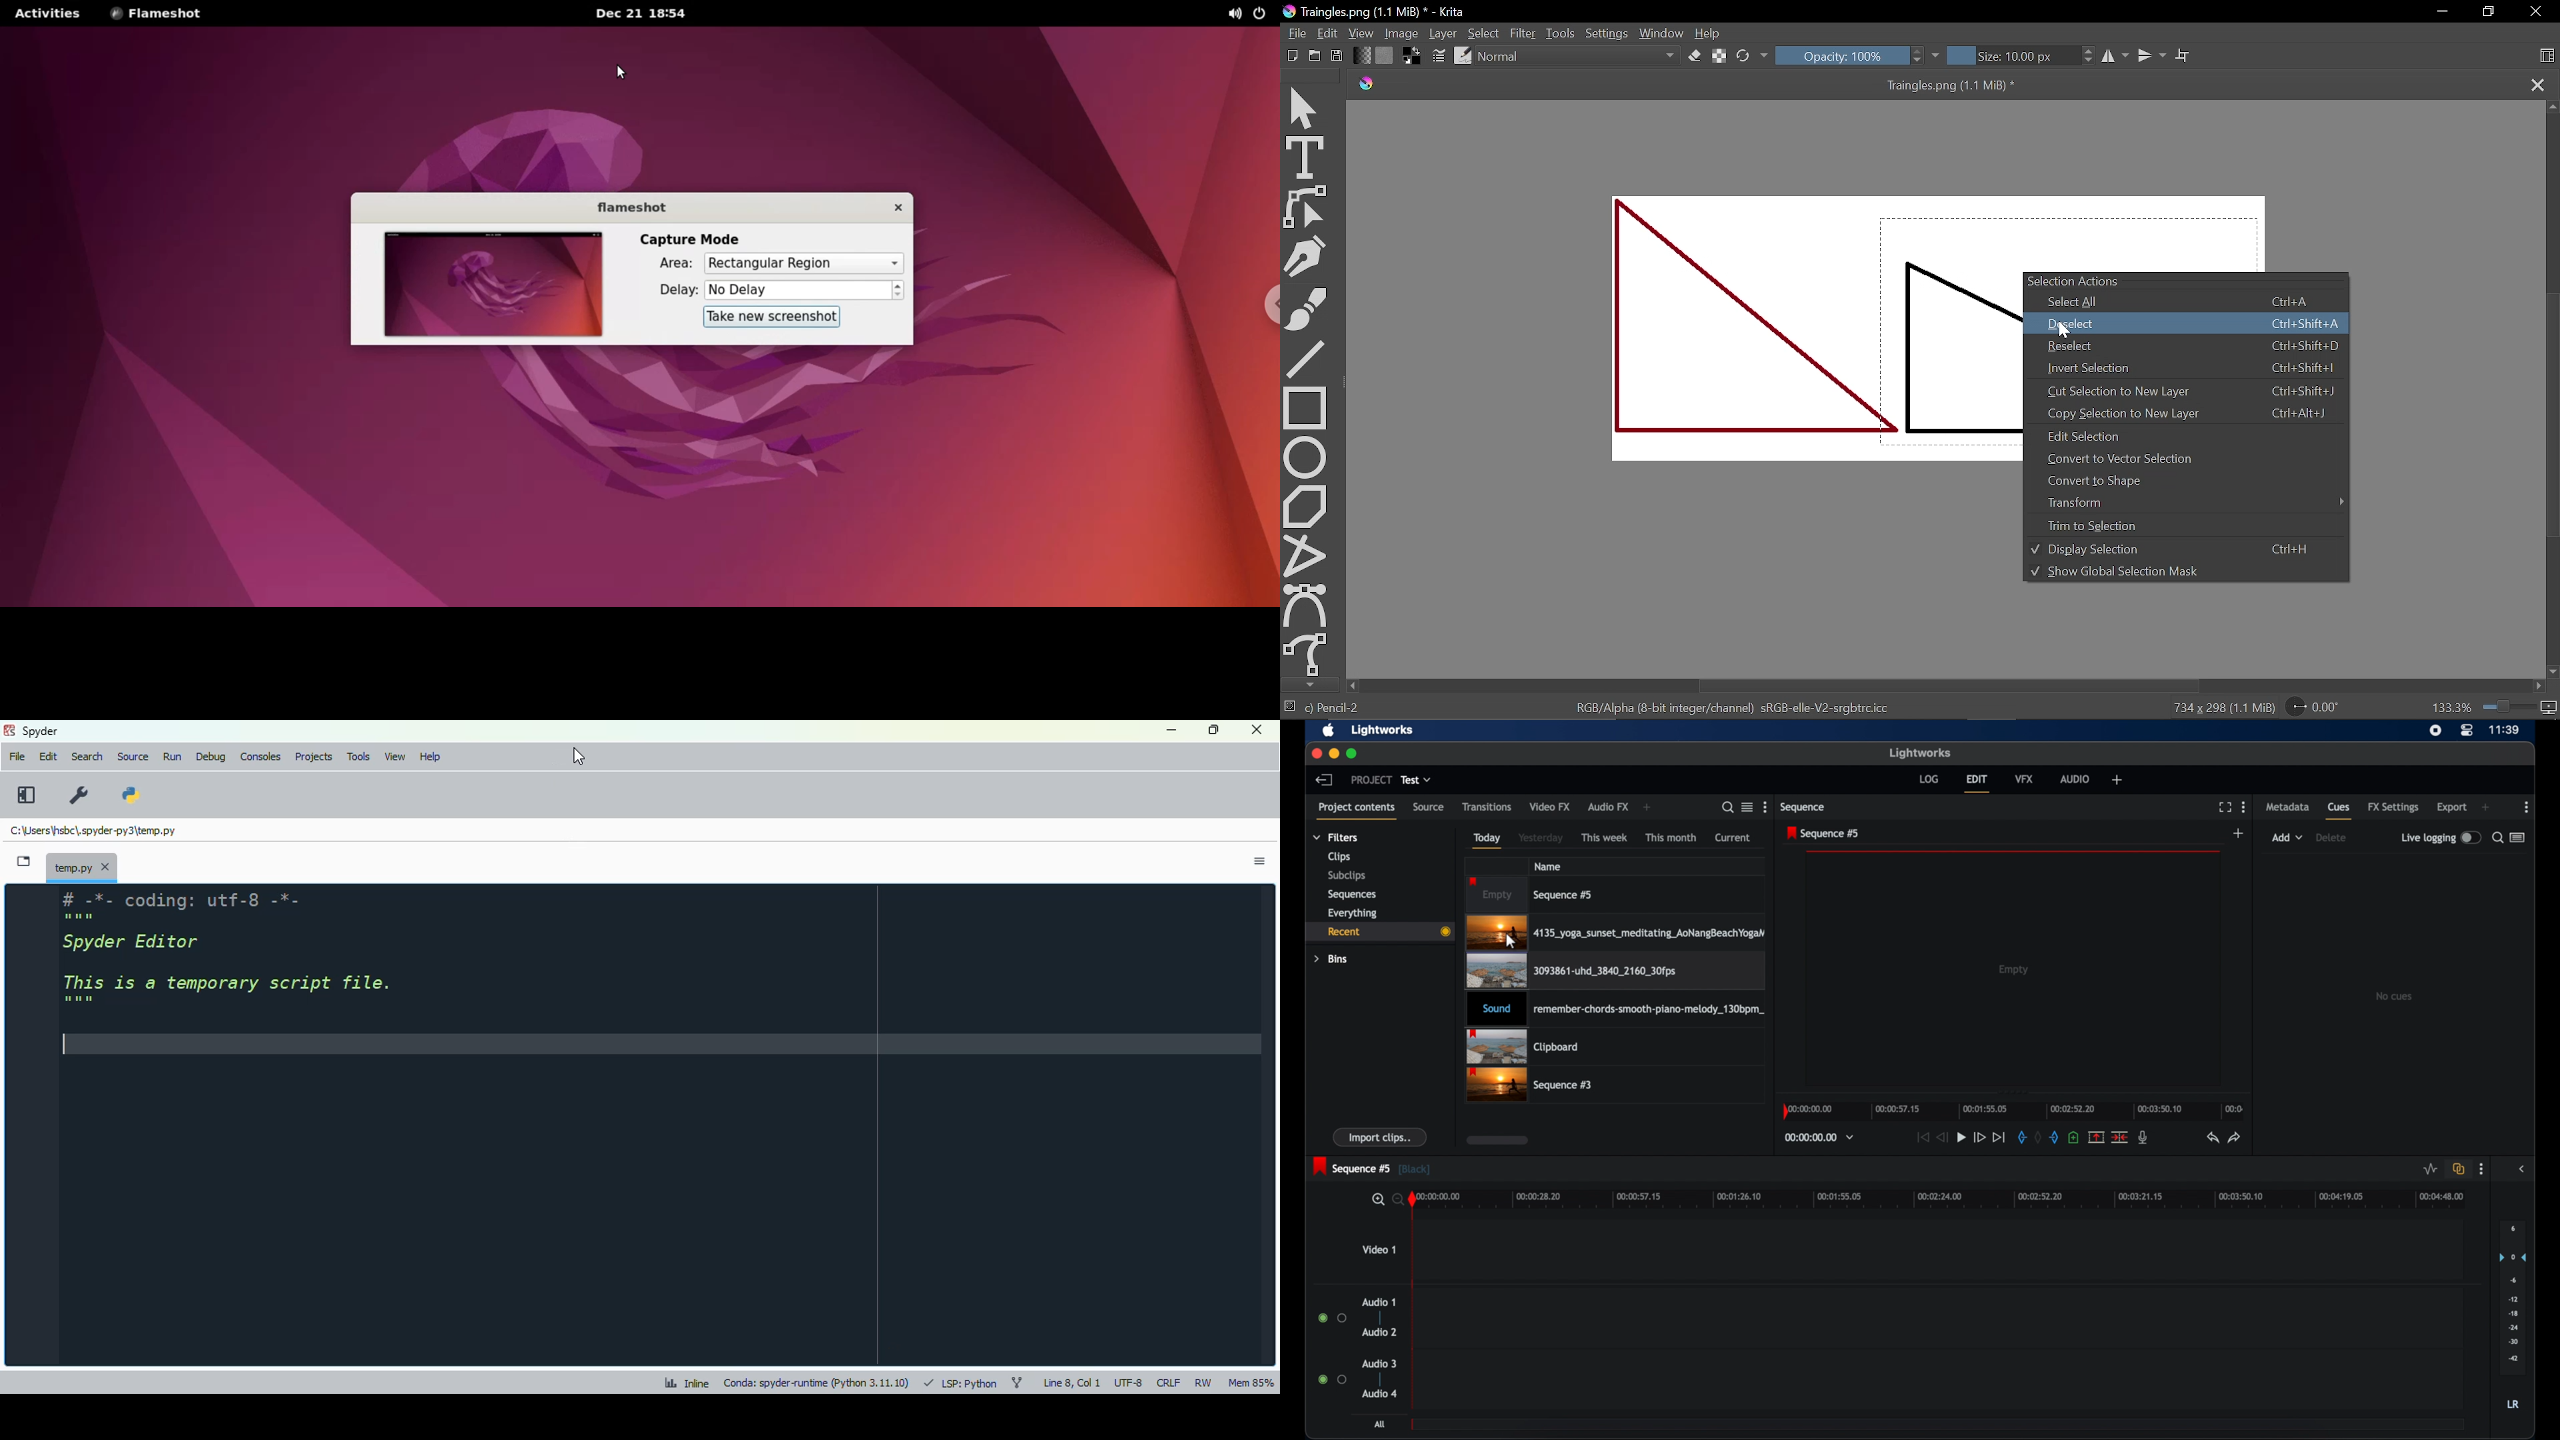  I want to click on Calligraphy, so click(1307, 256).